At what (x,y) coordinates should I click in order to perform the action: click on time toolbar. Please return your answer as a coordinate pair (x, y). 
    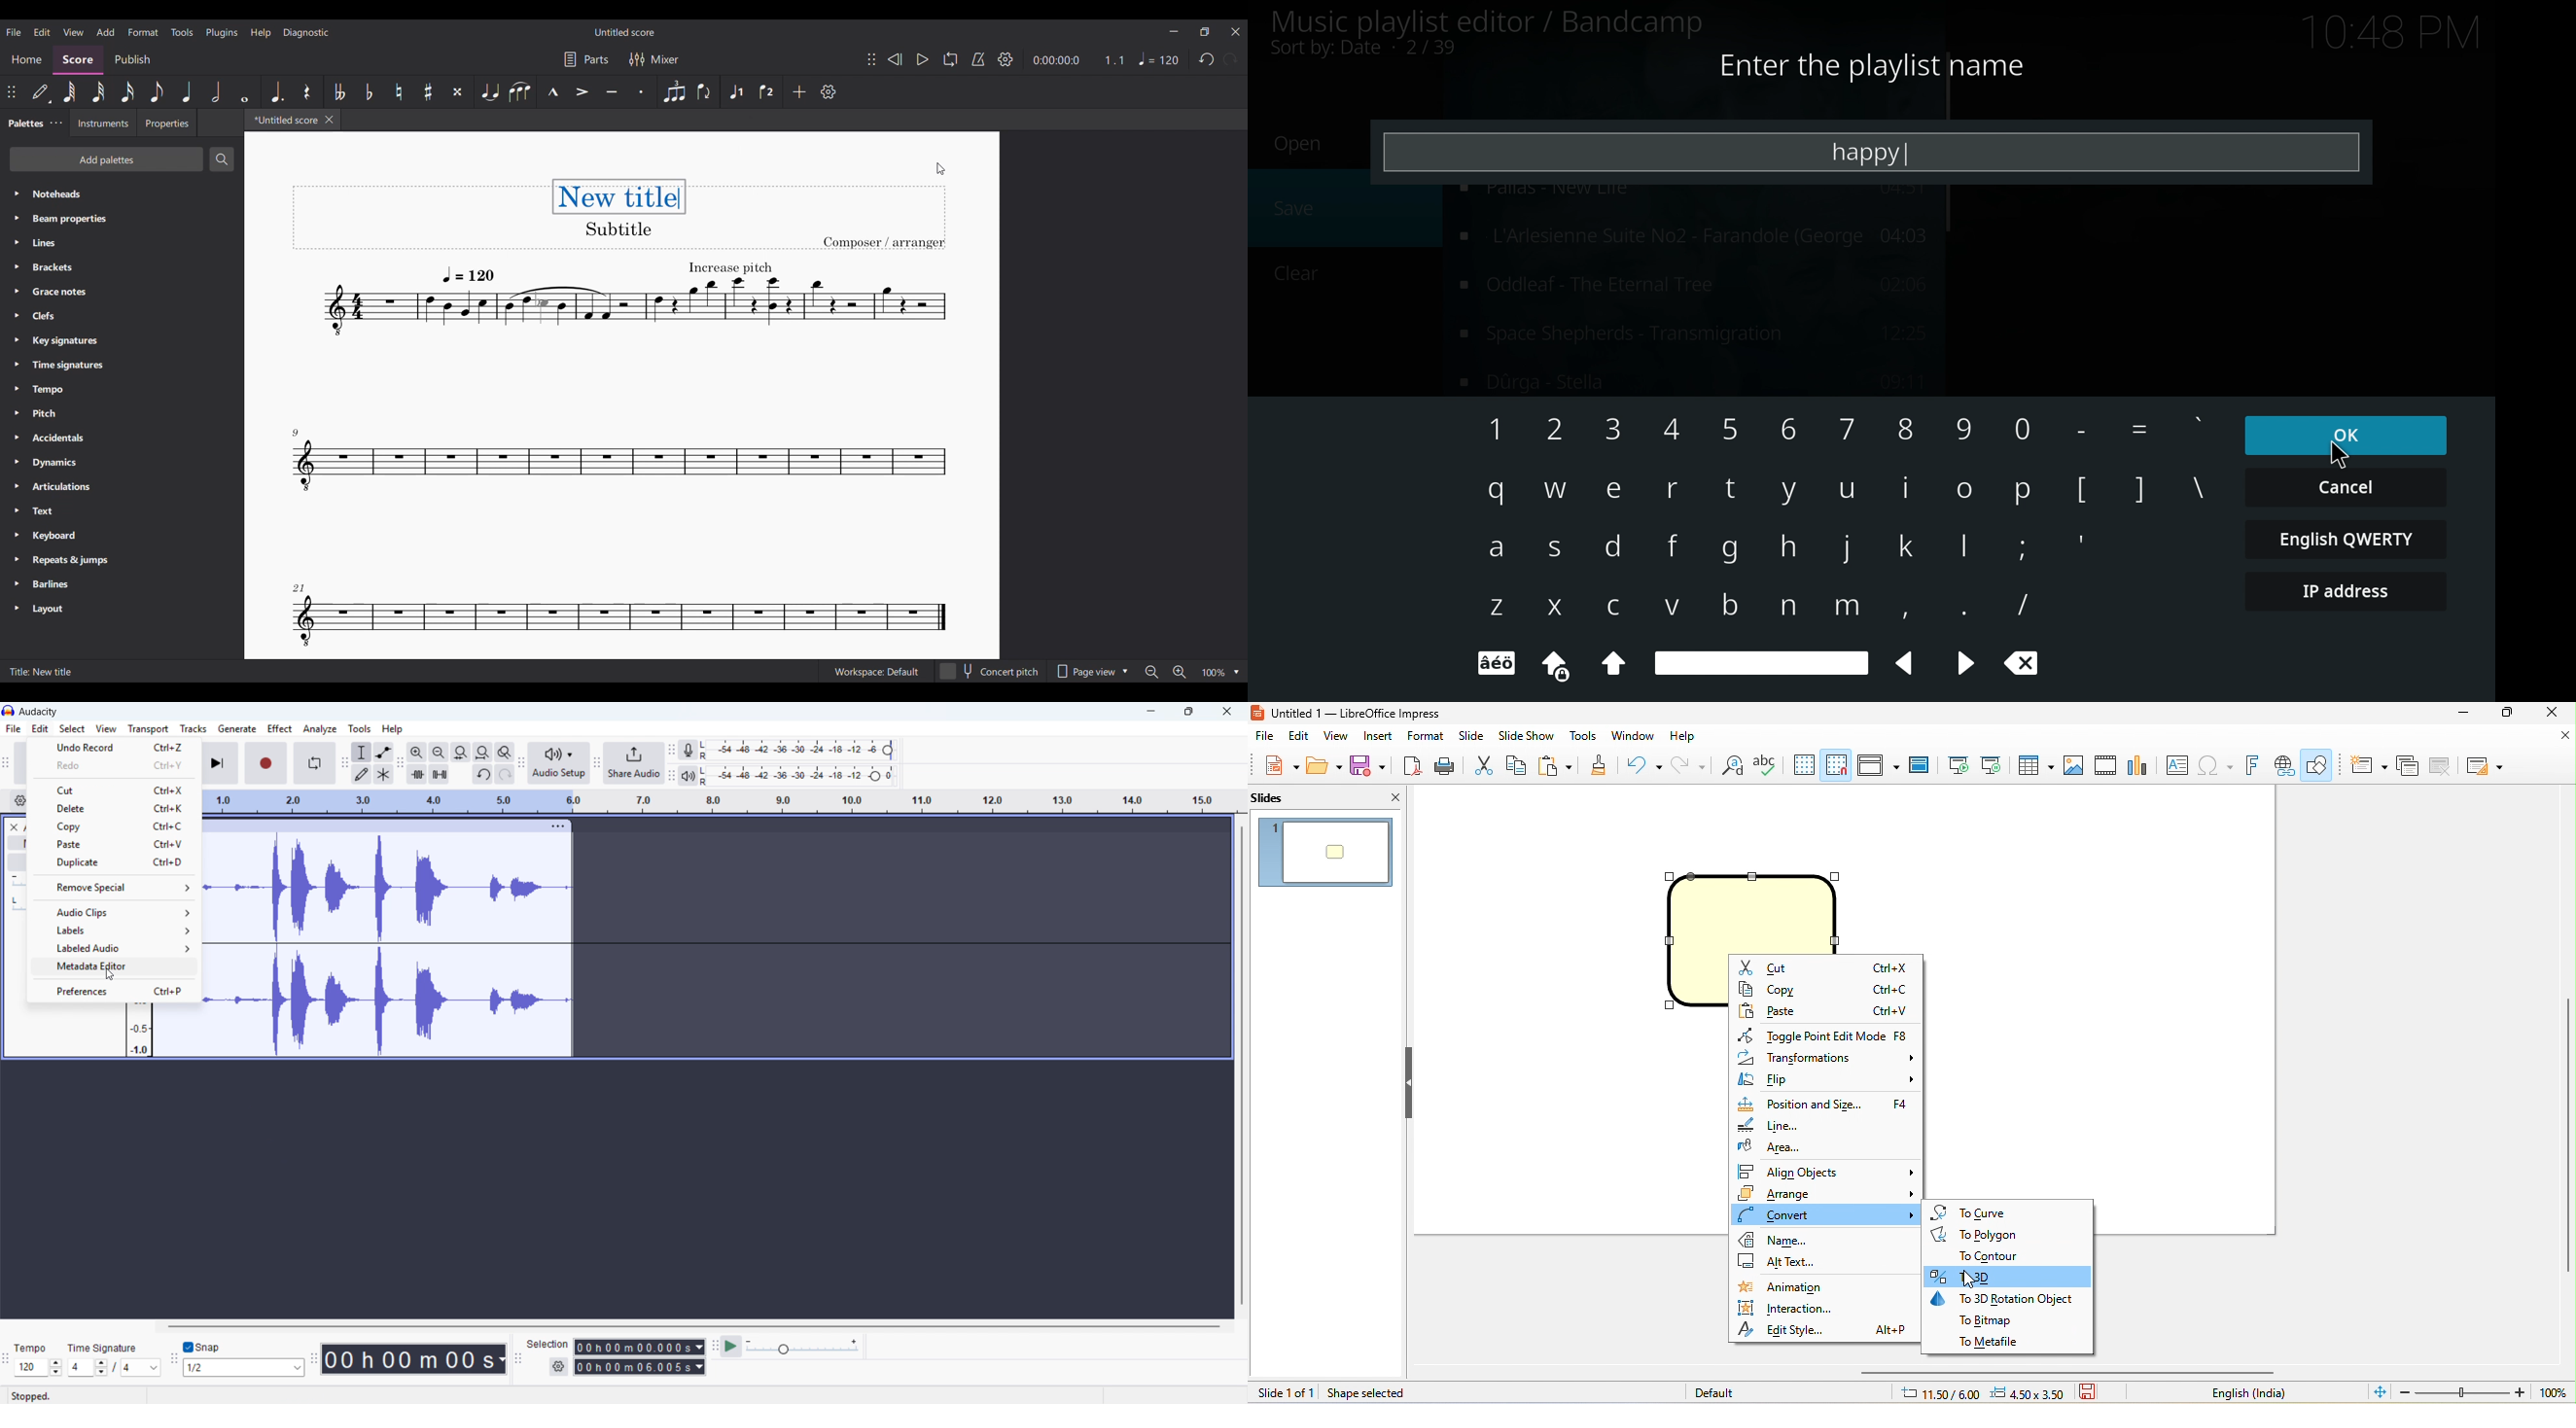
    Looking at the image, I should click on (314, 1360).